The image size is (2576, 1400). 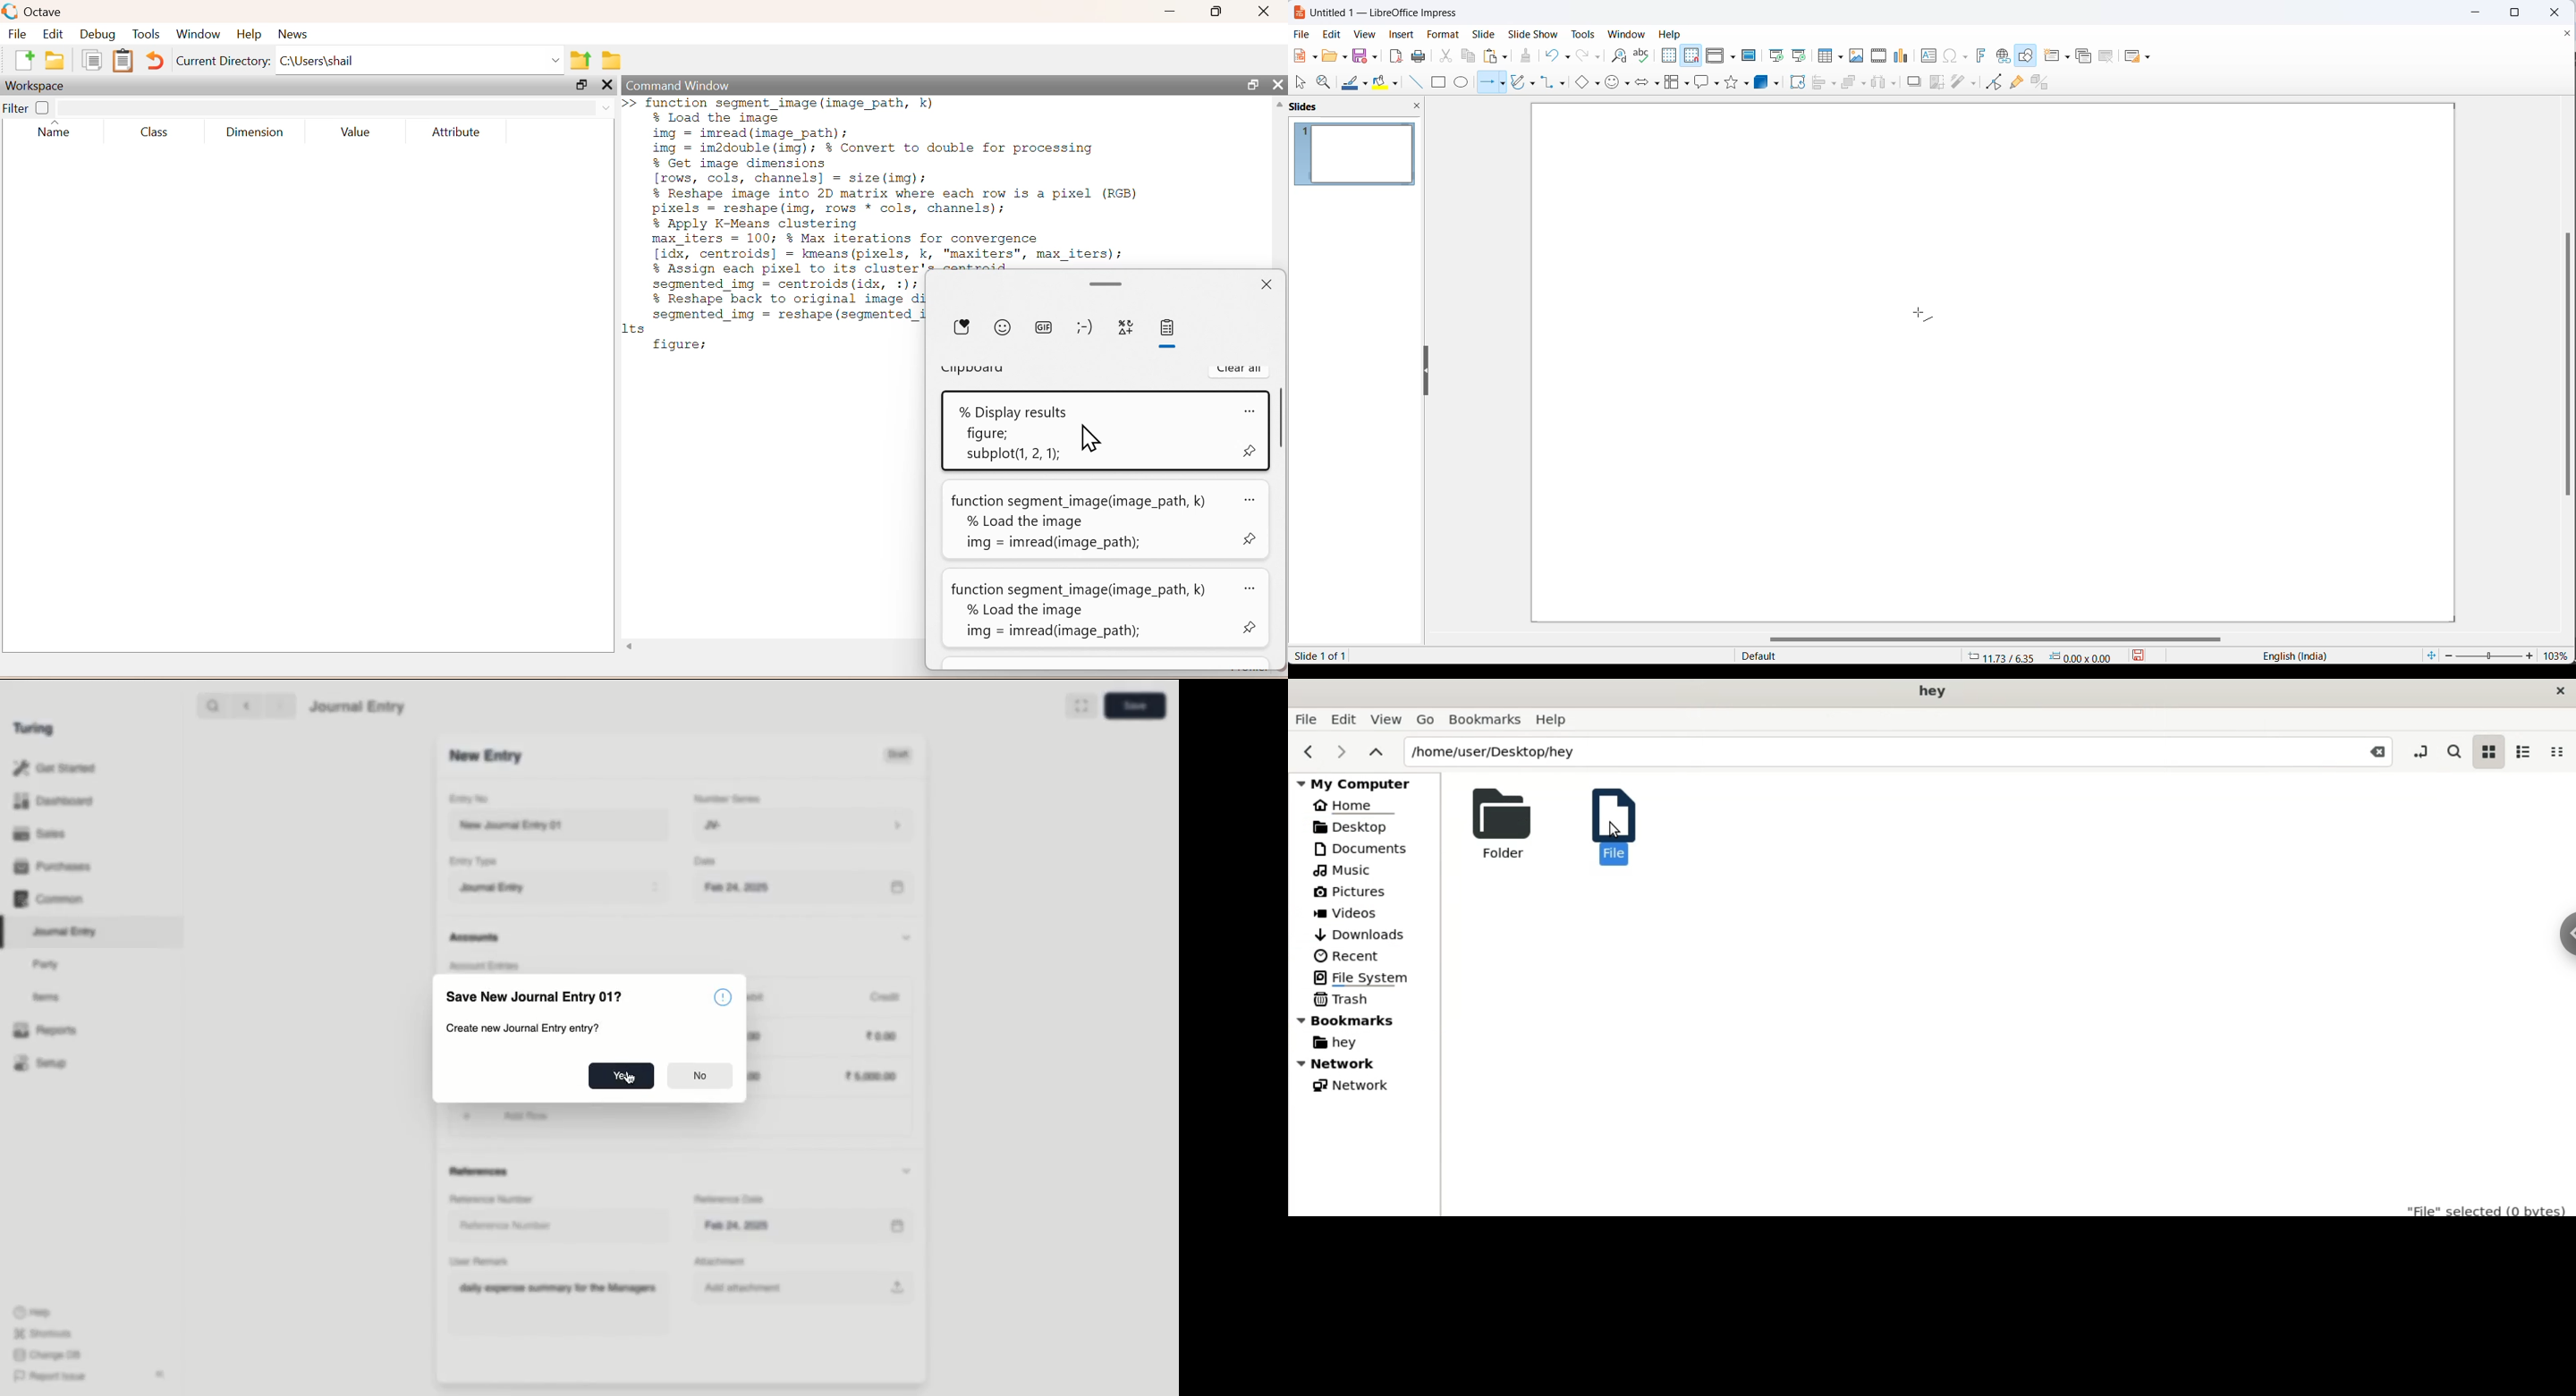 I want to click on Shortcuts, so click(x=45, y=1334).